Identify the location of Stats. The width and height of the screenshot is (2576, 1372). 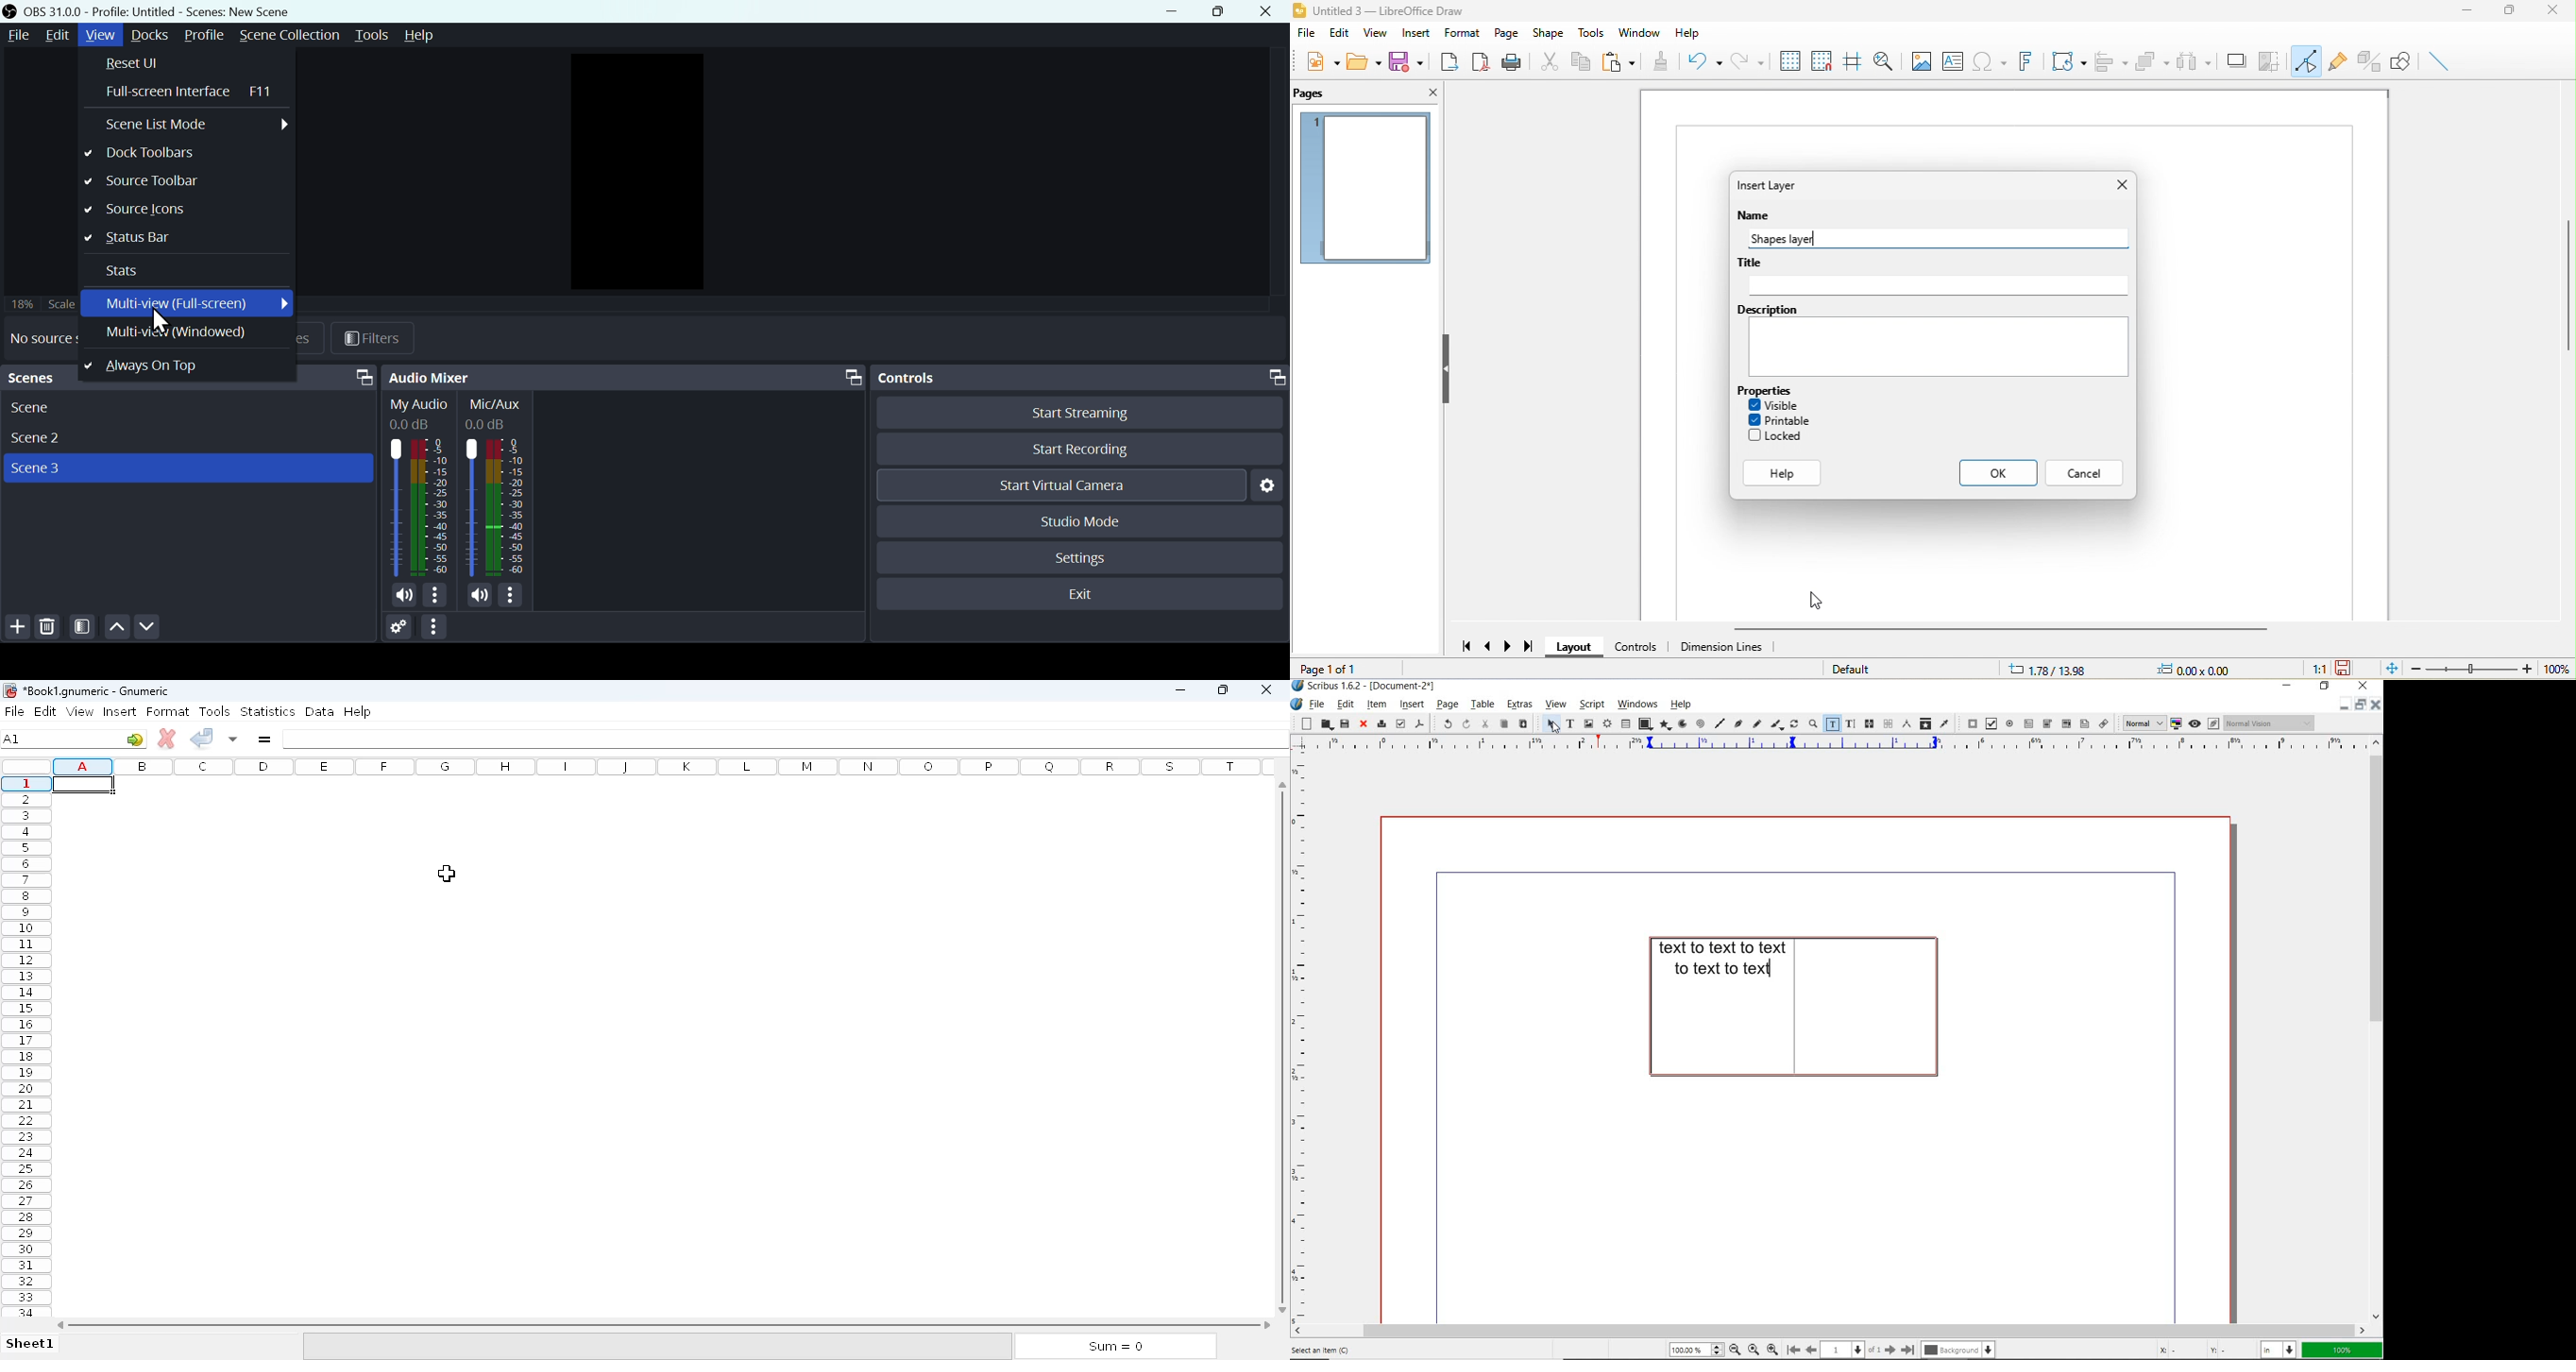
(184, 273).